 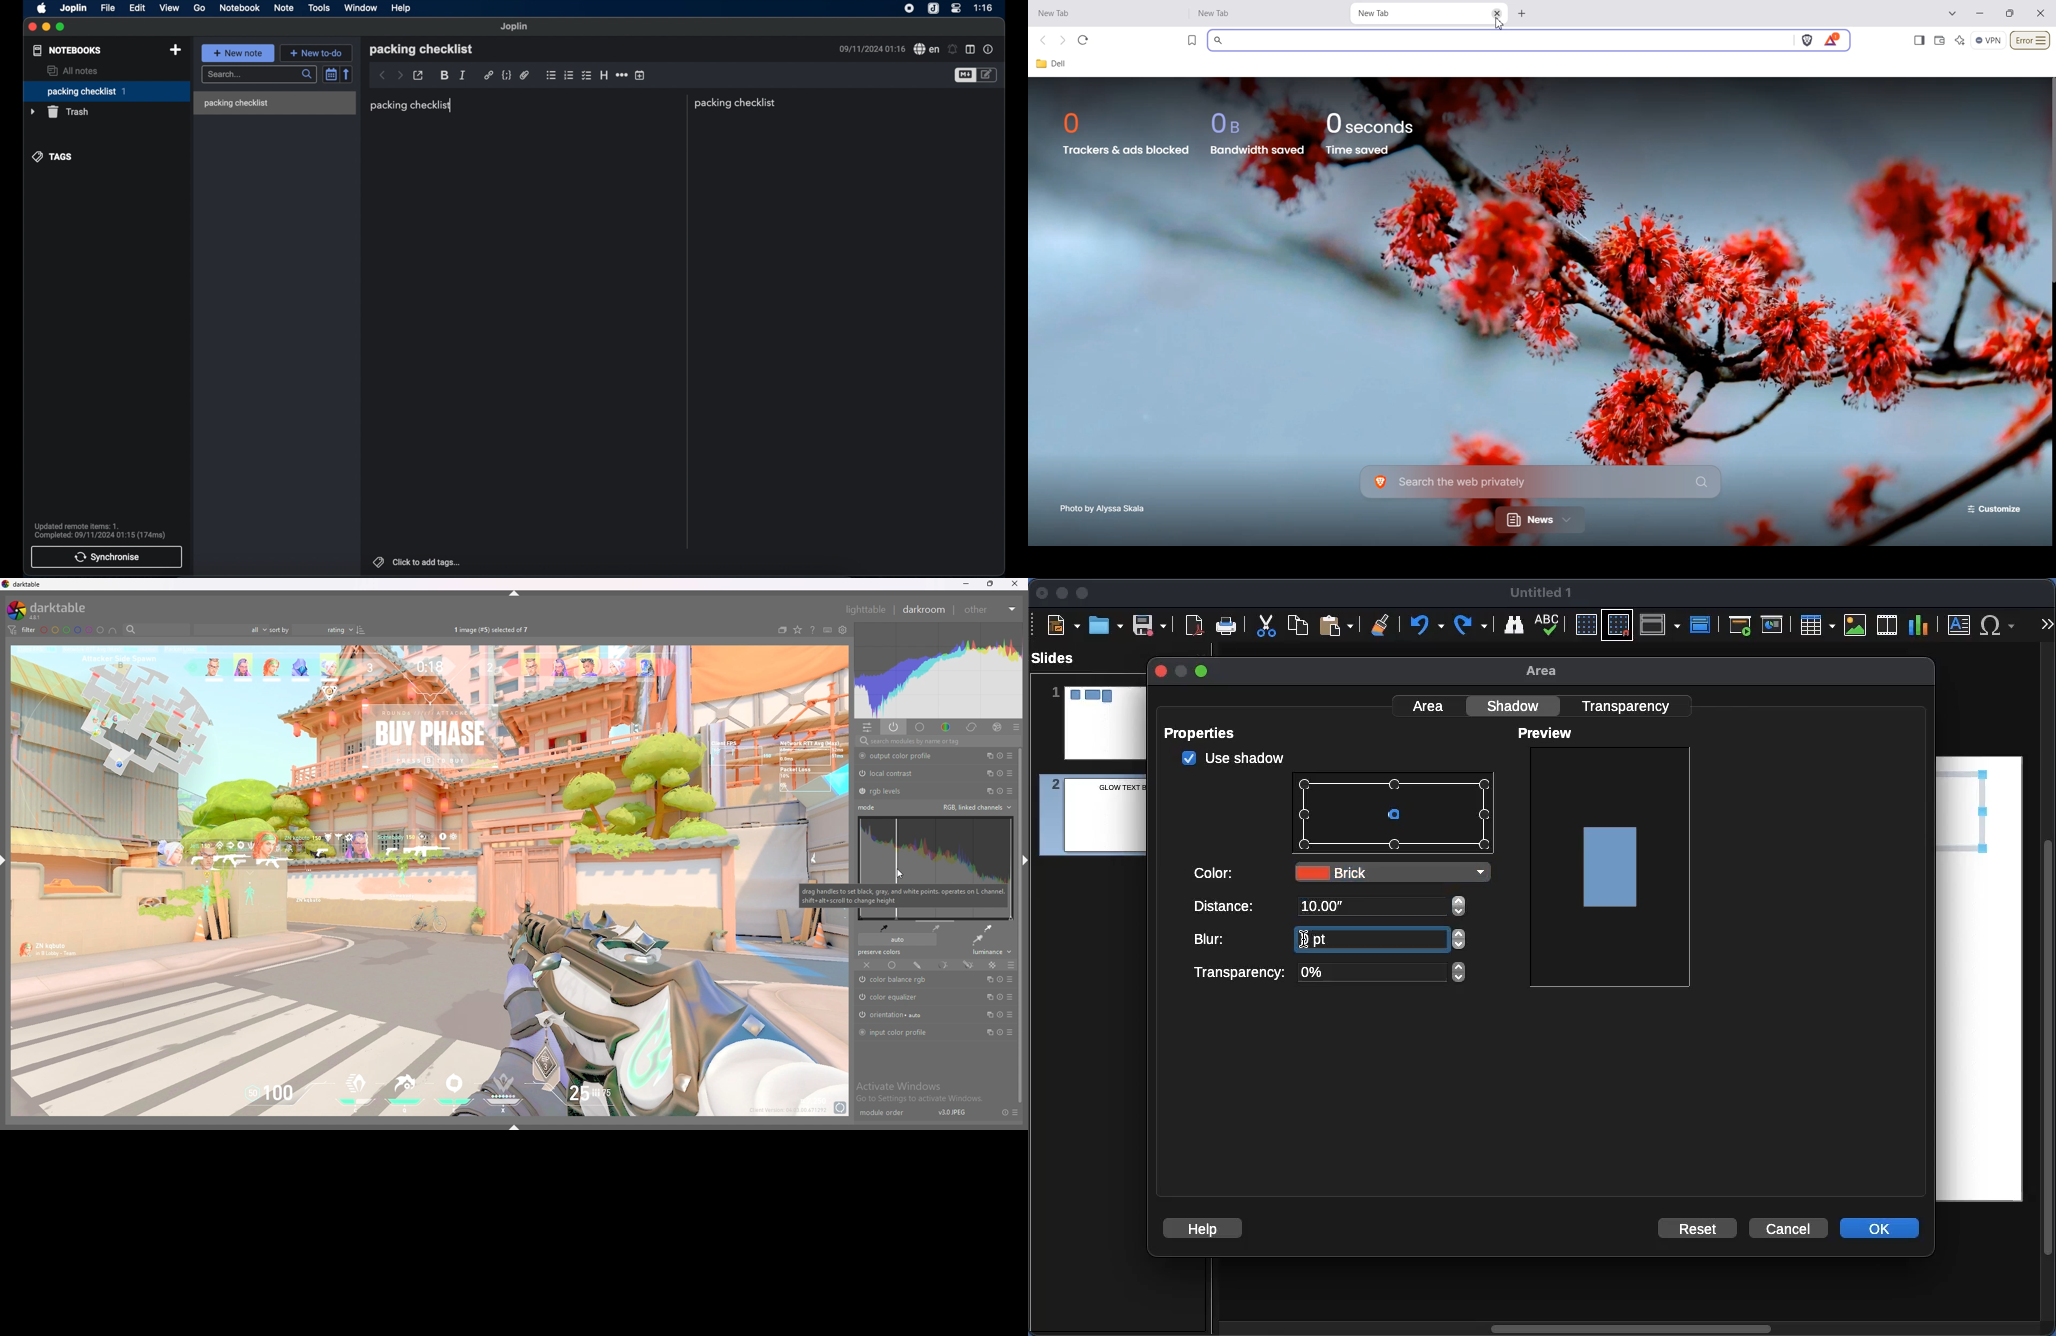 What do you see at coordinates (989, 49) in the screenshot?
I see `note properties` at bounding box center [989, 49].